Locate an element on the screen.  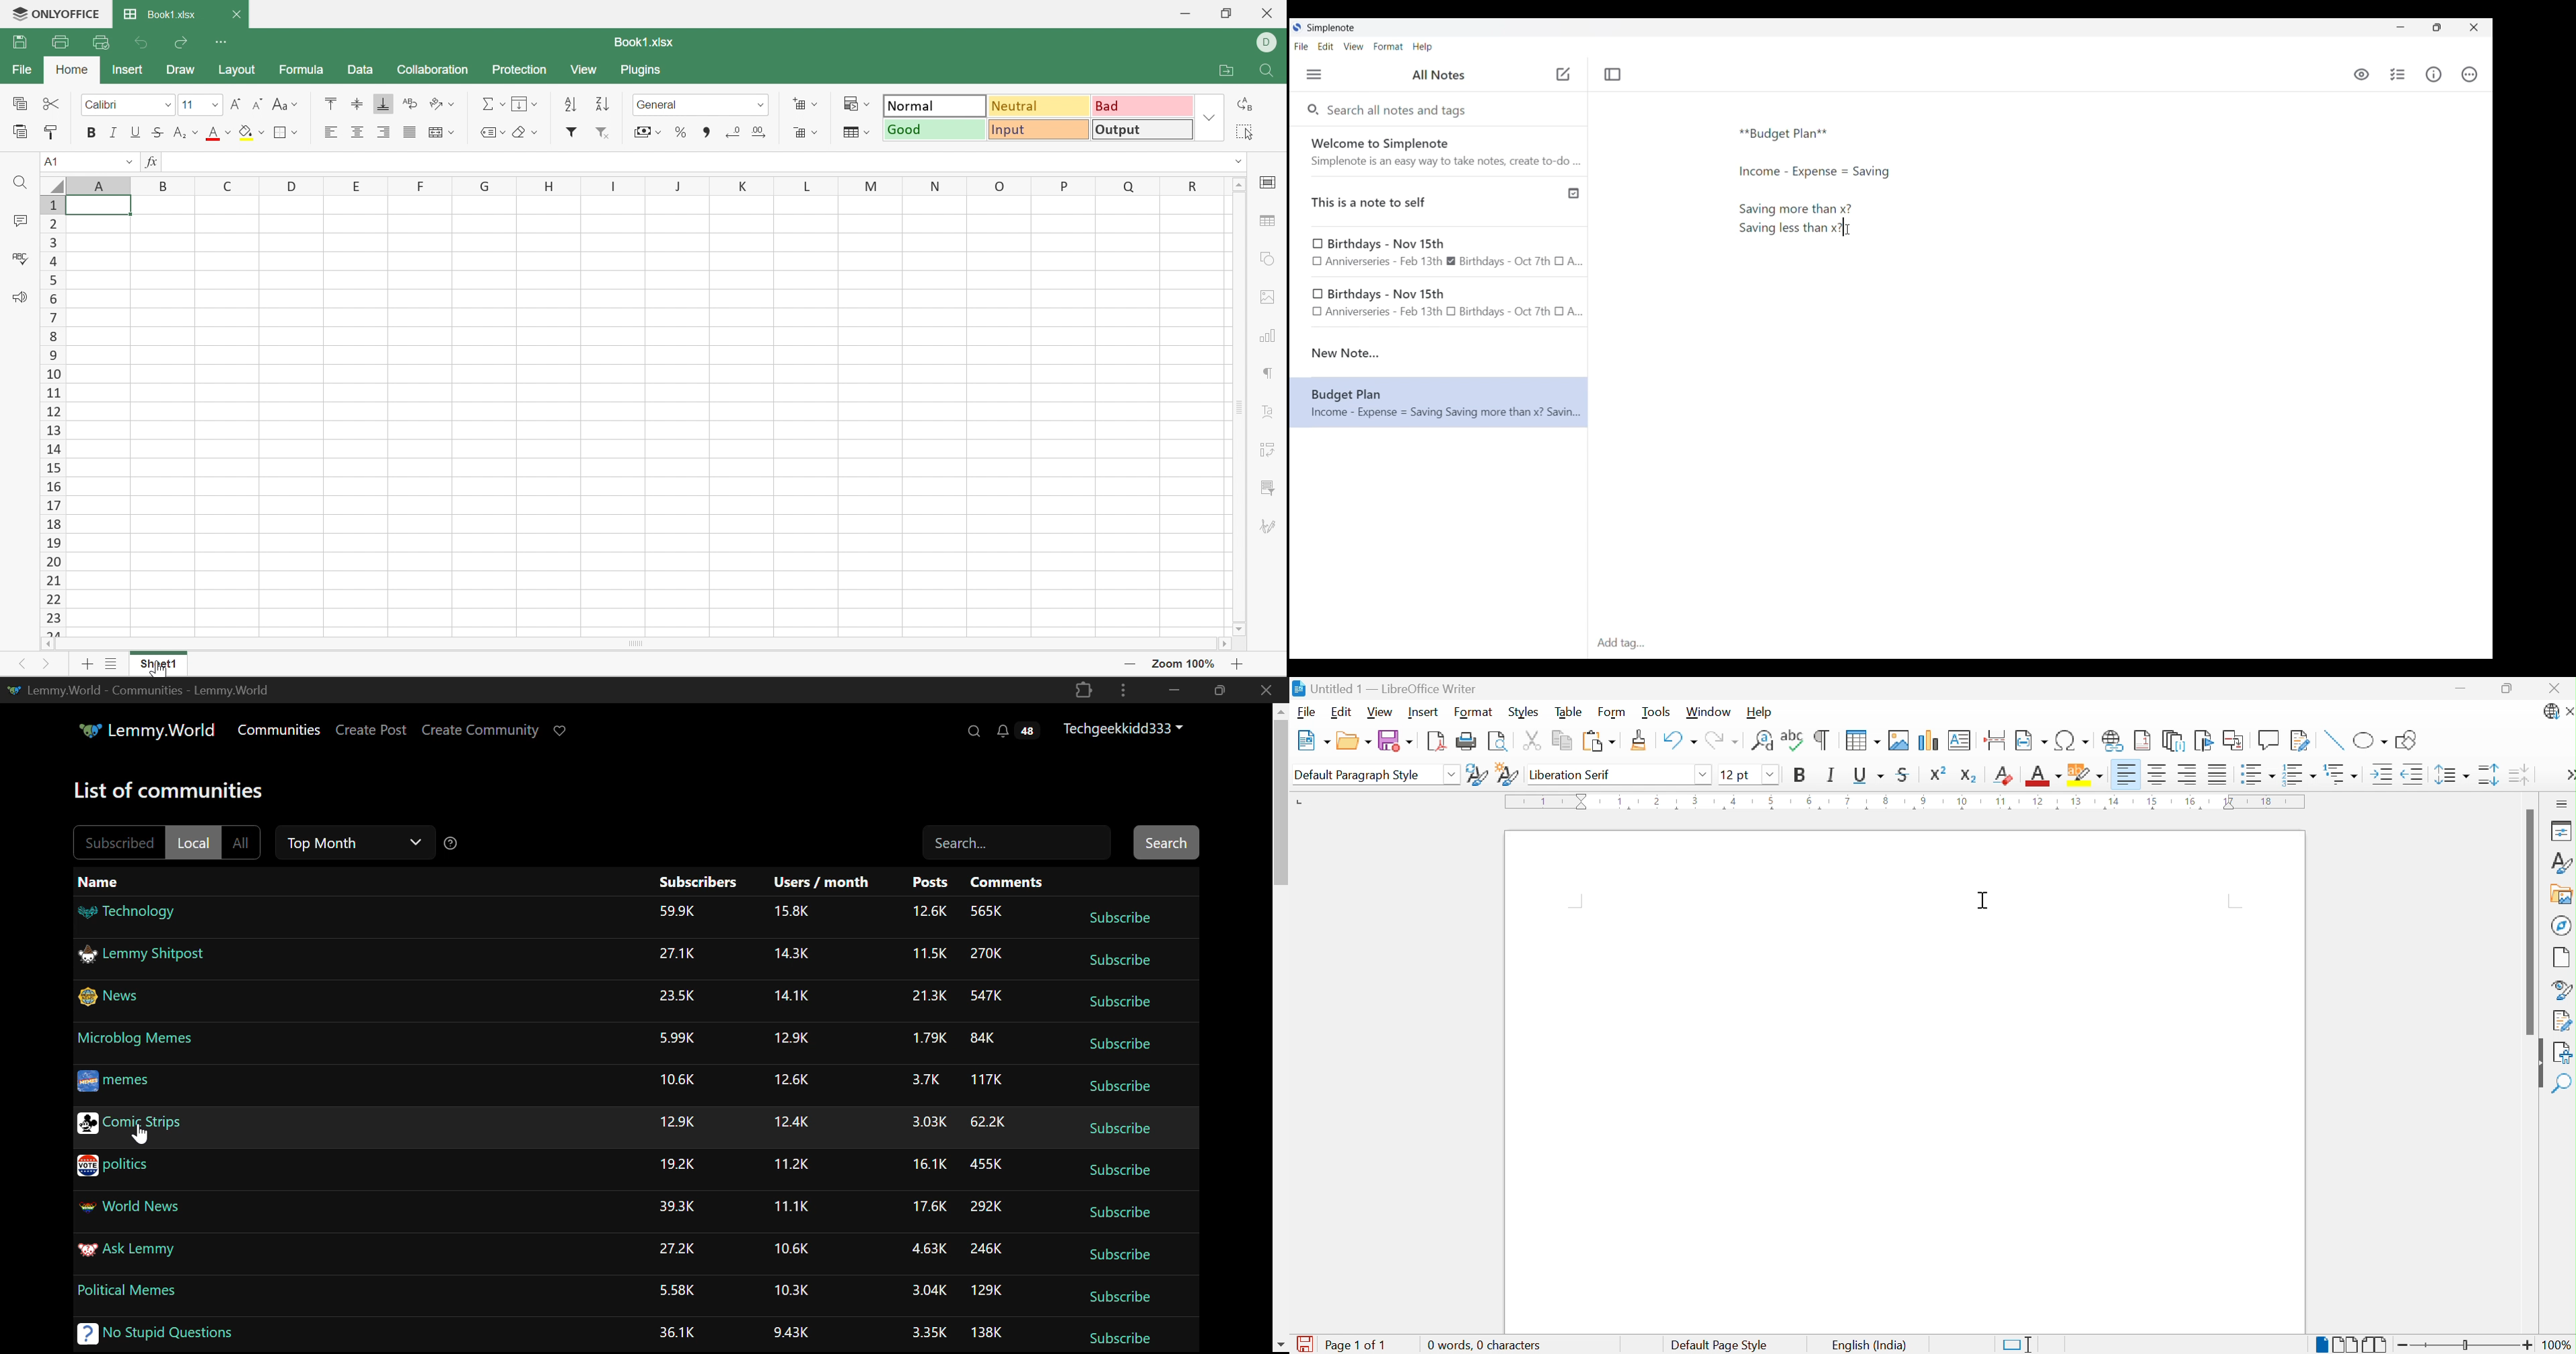
Select all is located at coordinates (1241, 131).